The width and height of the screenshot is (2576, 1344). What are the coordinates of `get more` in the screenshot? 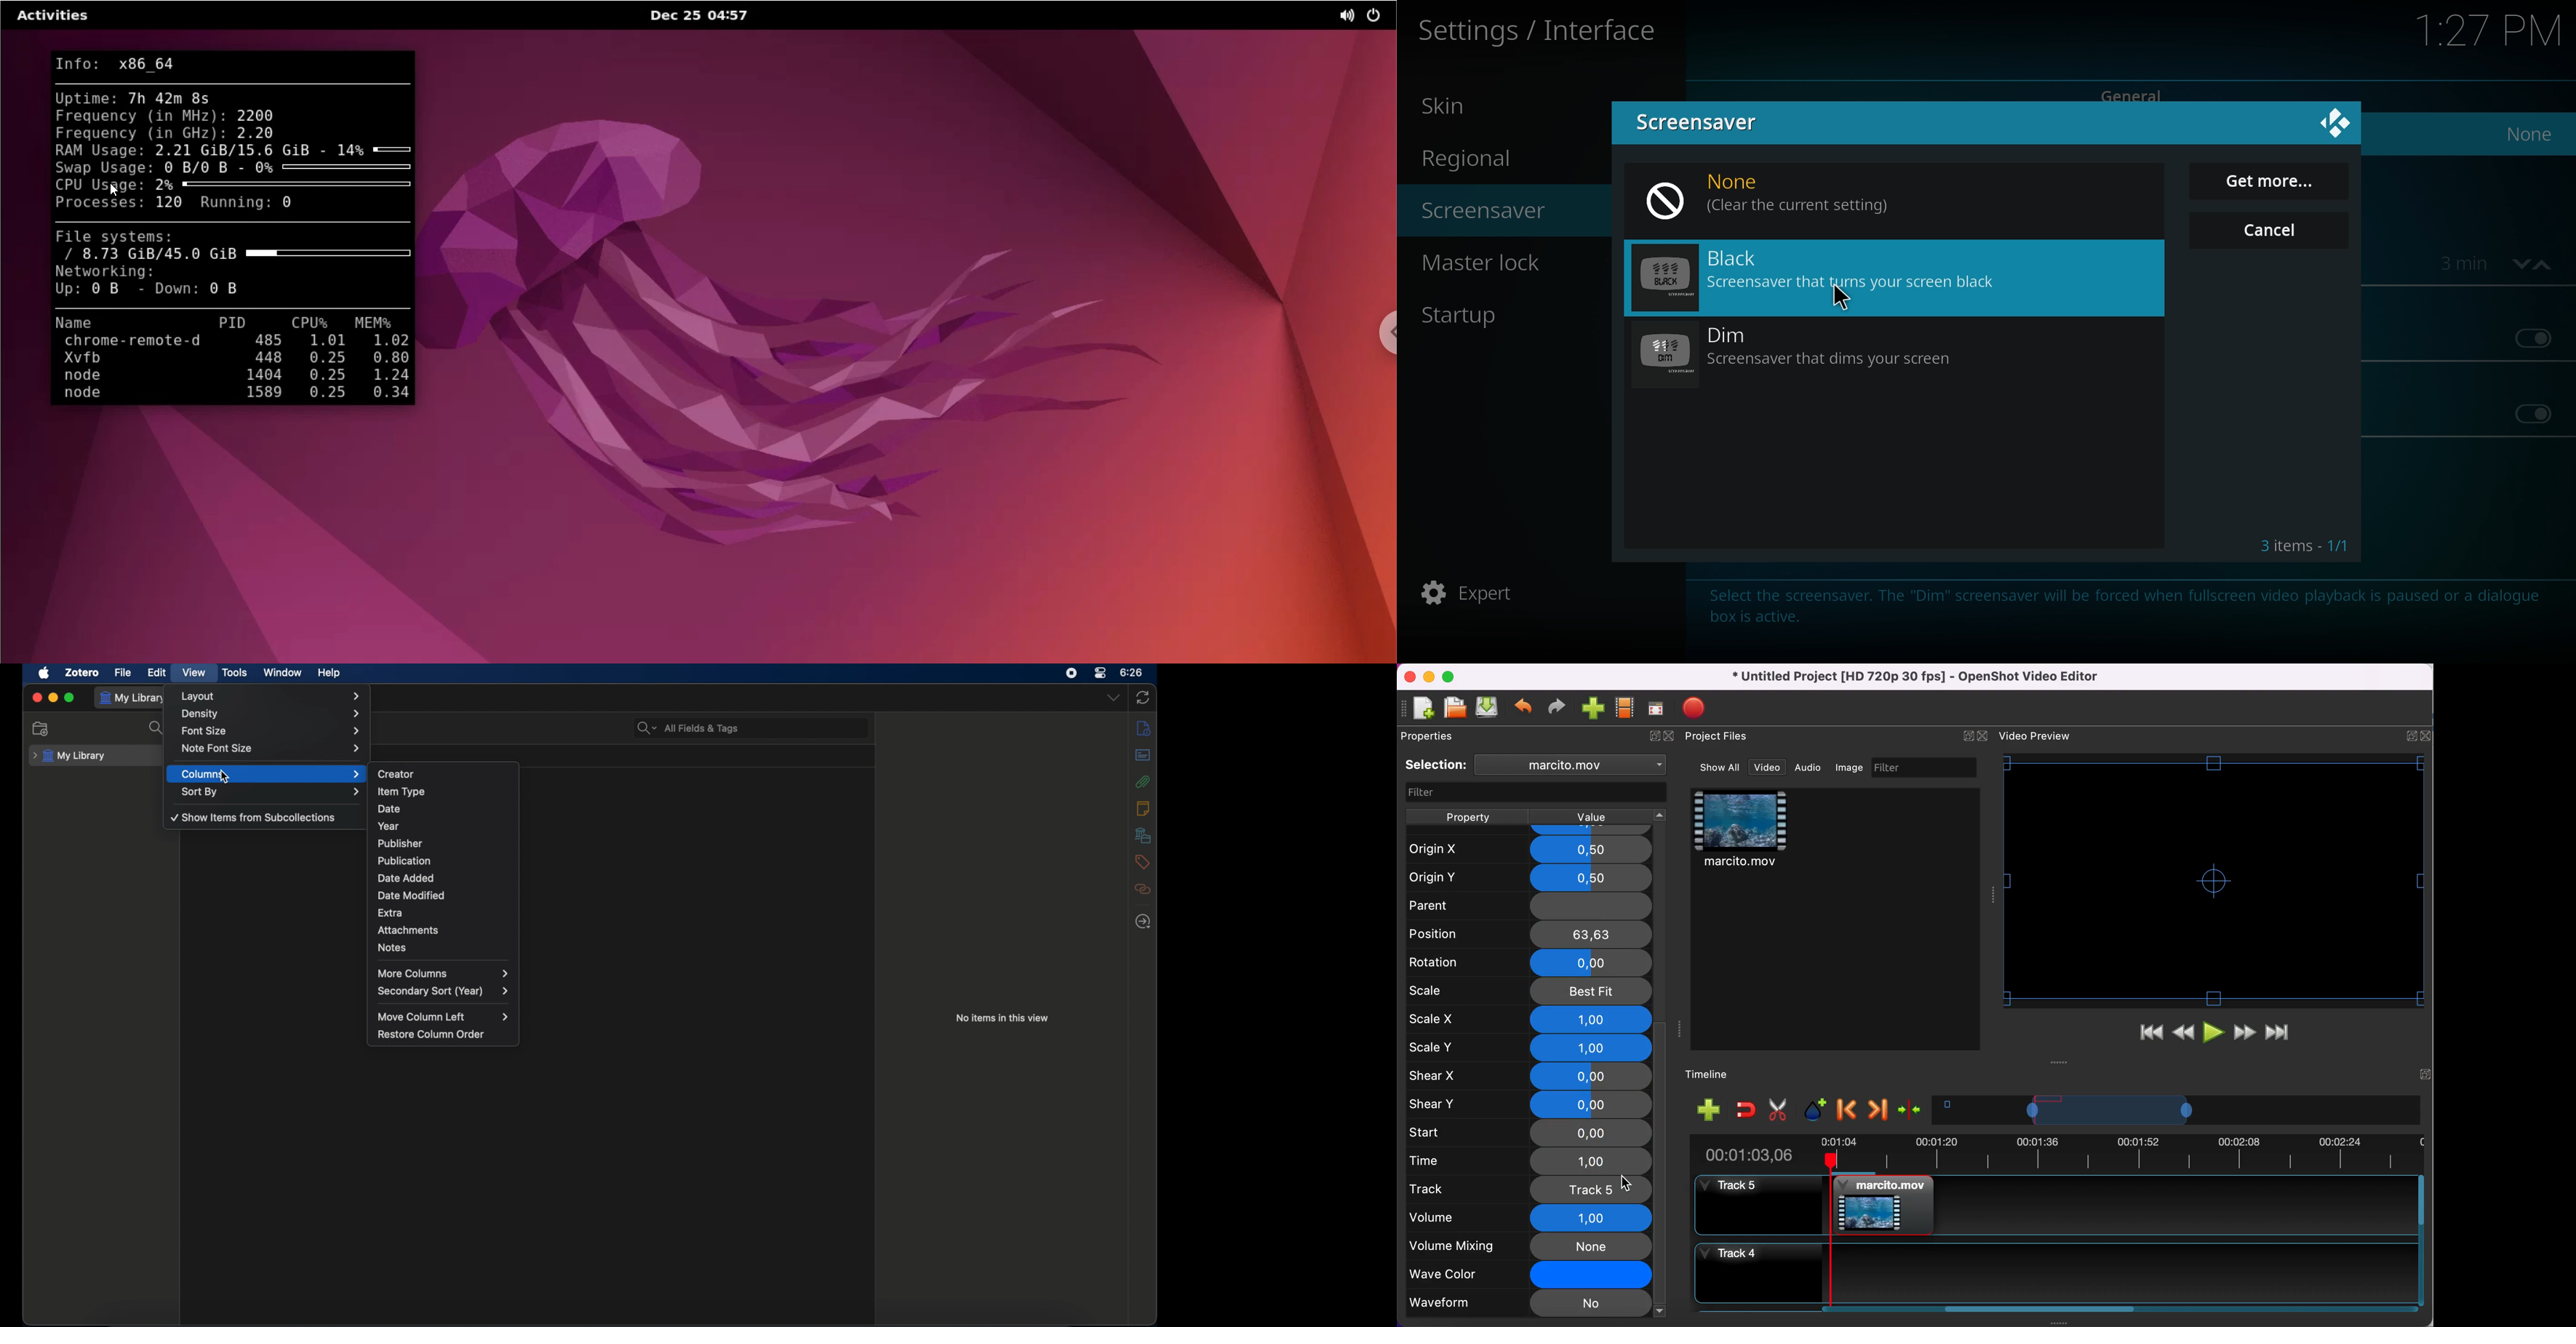 It's located at (2271, 179).